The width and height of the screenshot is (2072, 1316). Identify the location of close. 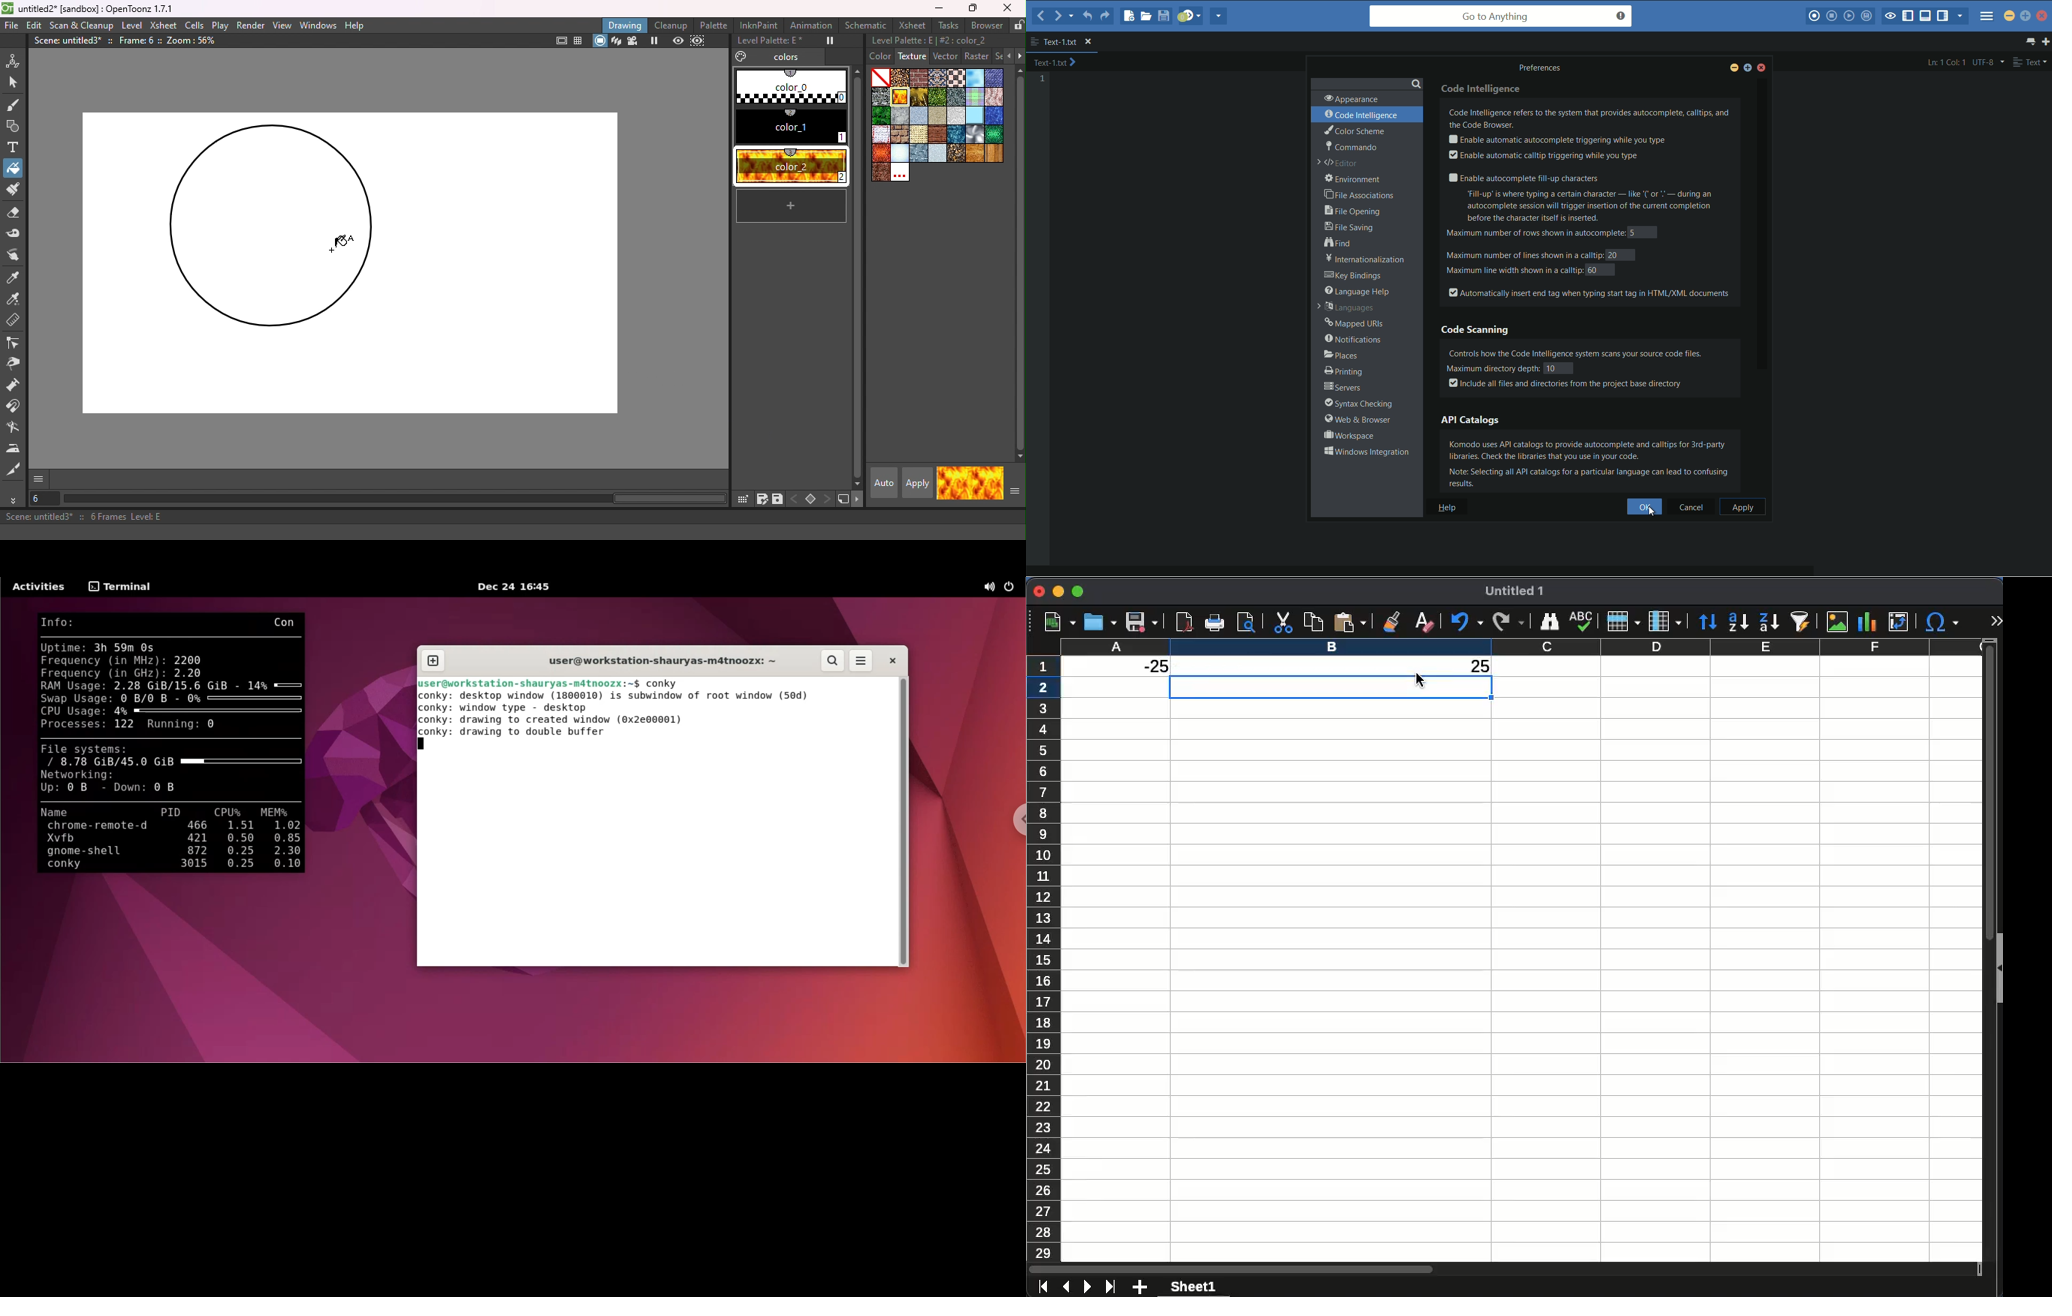
(1036, 591).